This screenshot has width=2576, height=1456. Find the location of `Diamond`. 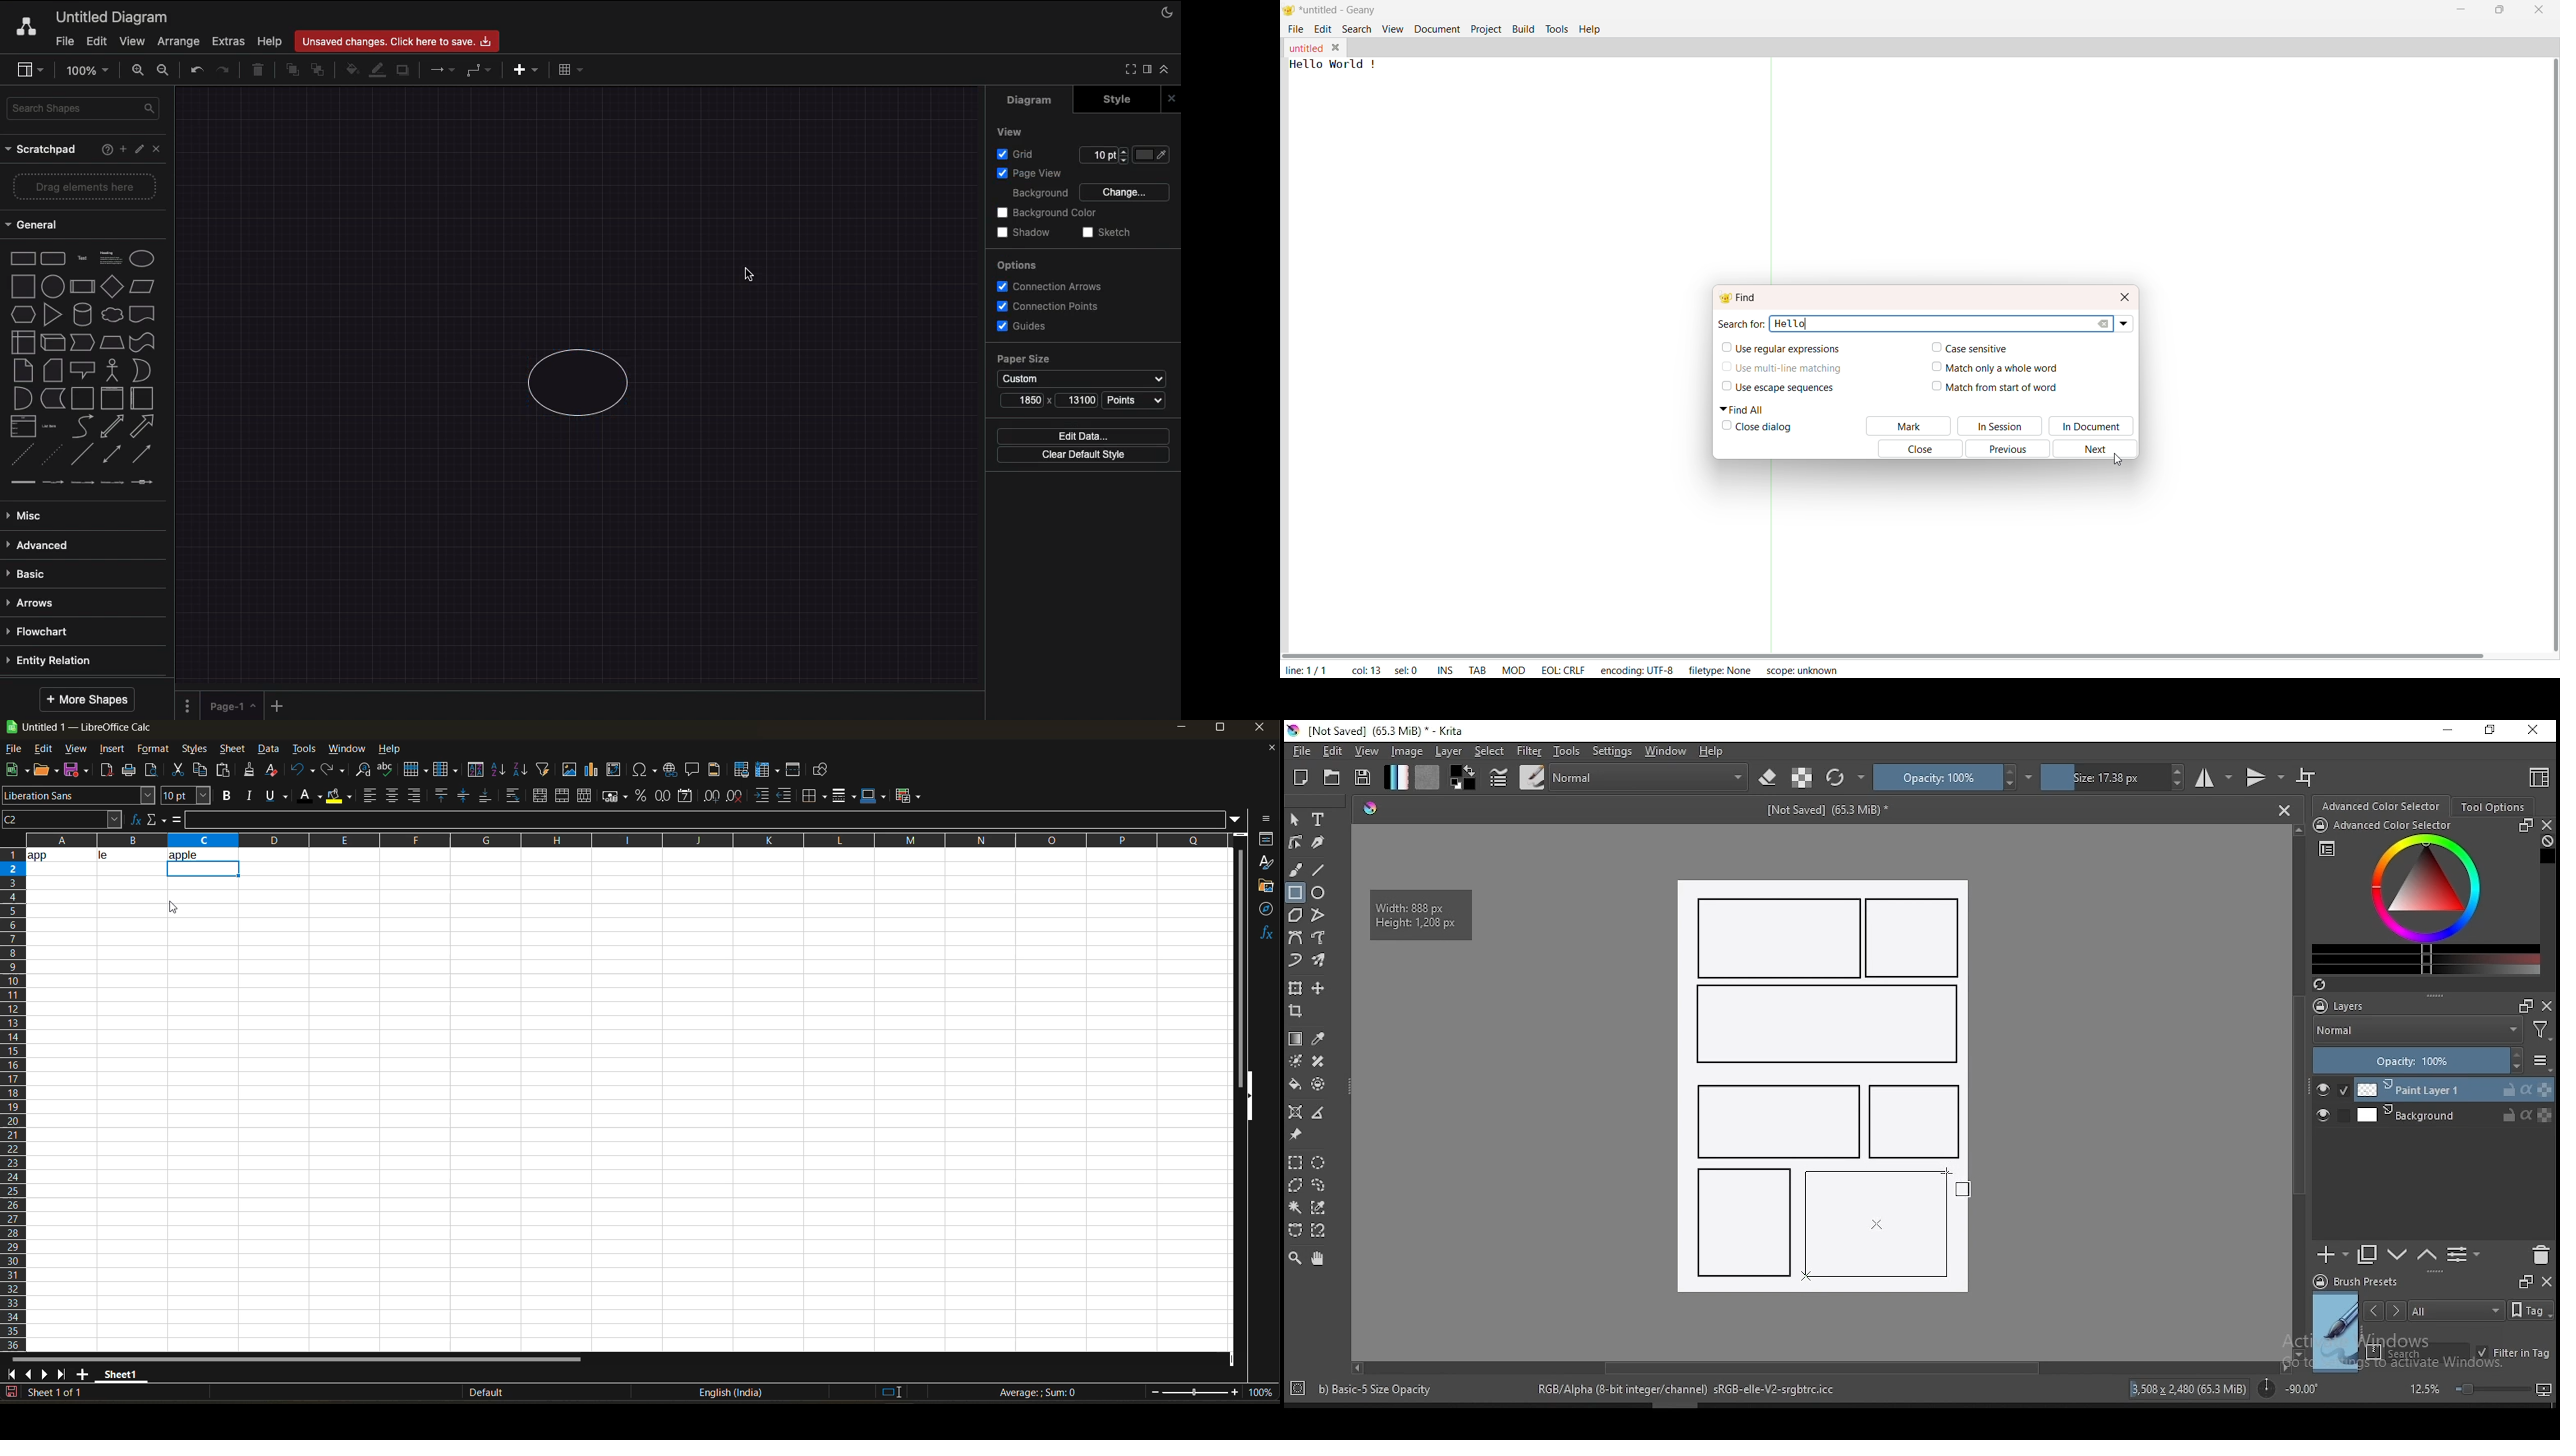

Diamond is located at coordinates (112, 287).